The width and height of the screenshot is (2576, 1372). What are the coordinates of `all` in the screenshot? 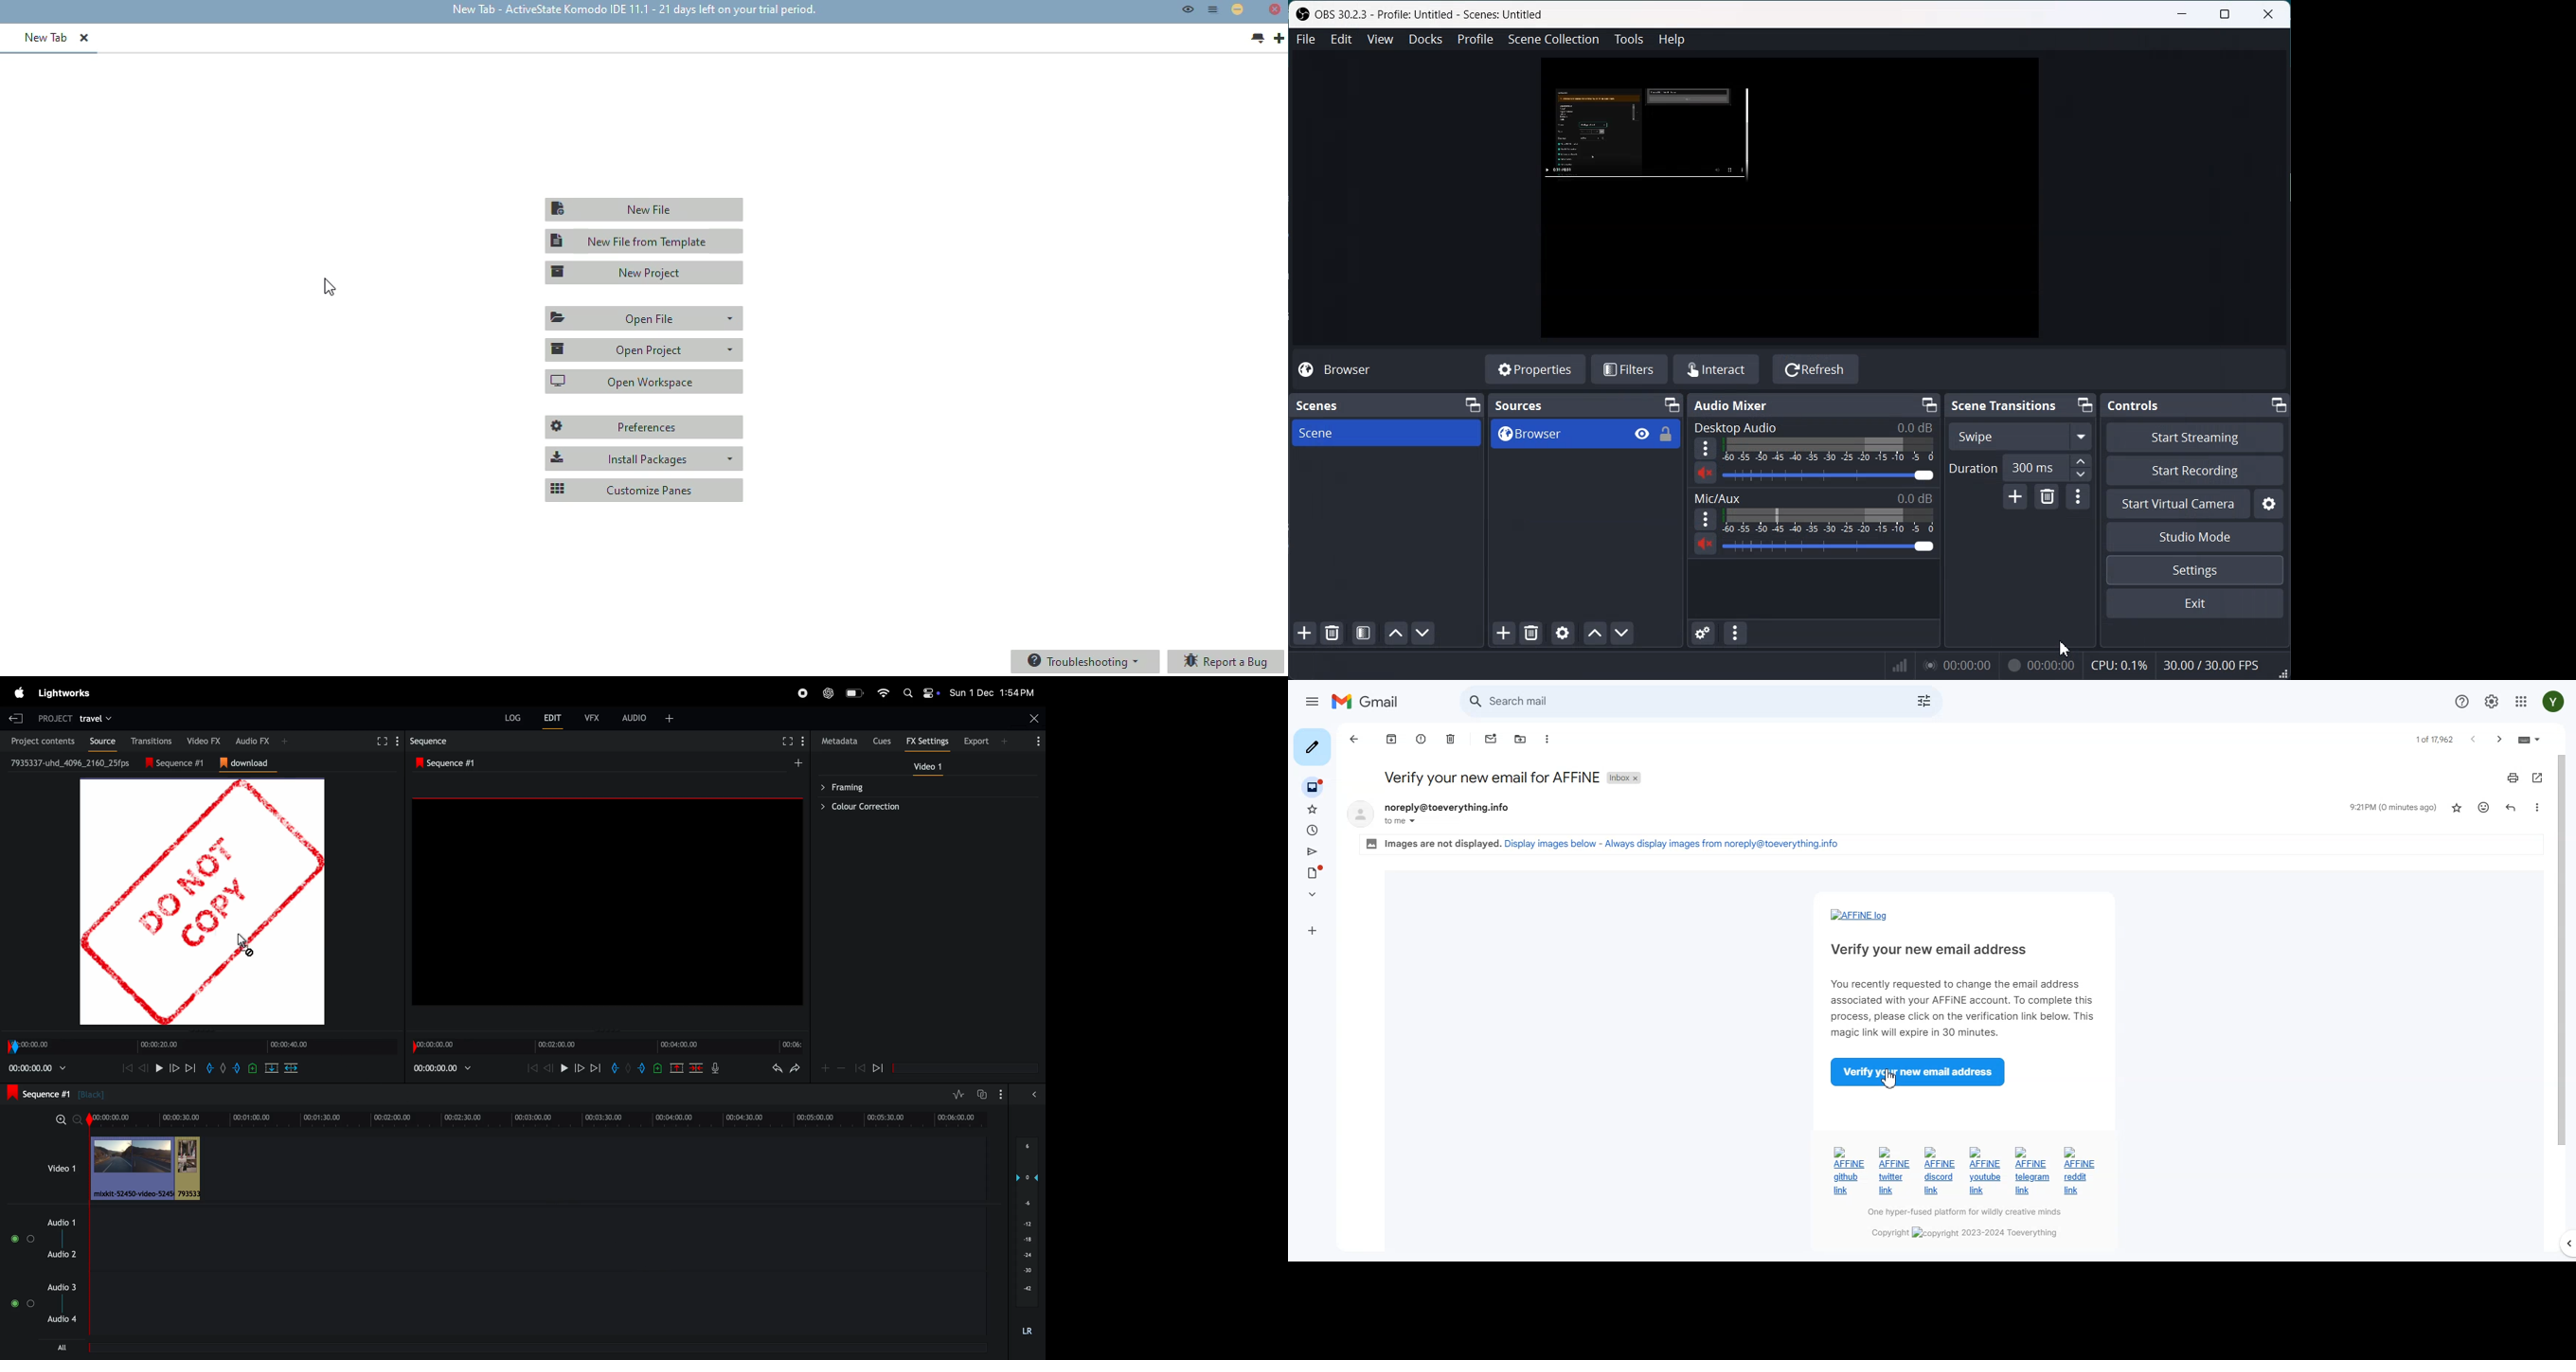 It's located at (62, 1347).